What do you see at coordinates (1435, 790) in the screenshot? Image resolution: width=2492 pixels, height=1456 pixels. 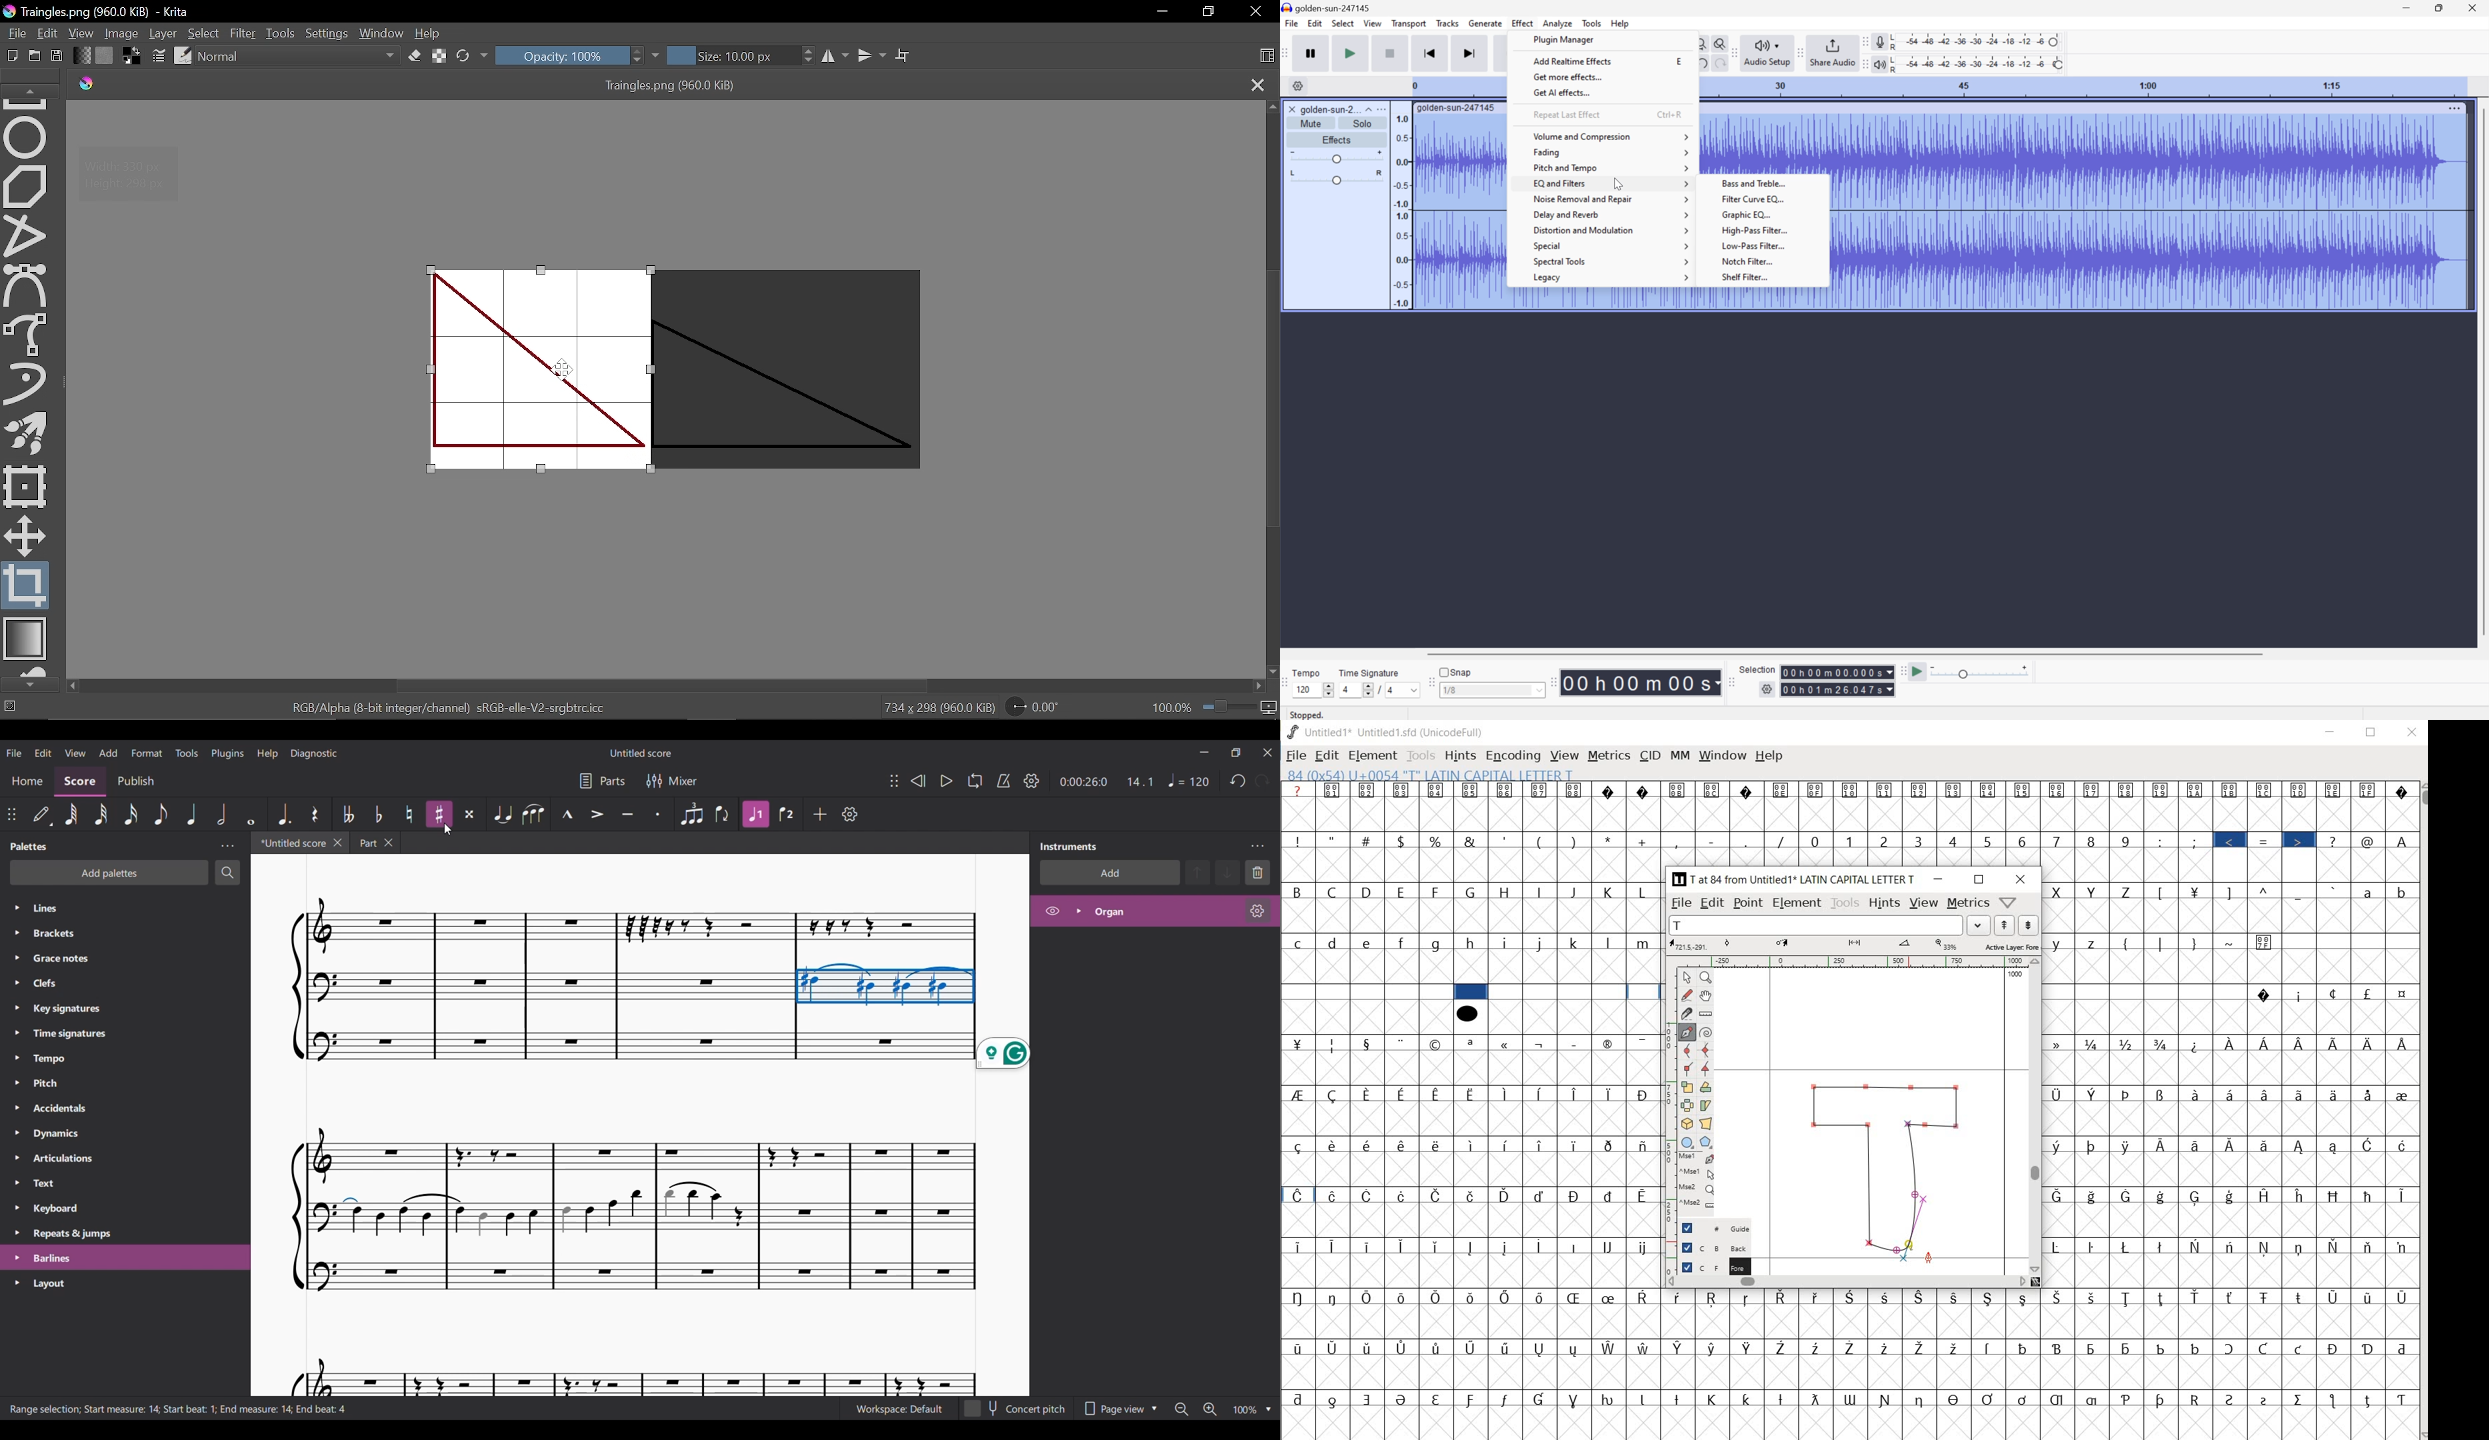 I see `Symbol` at bounding box center [1435, 790].